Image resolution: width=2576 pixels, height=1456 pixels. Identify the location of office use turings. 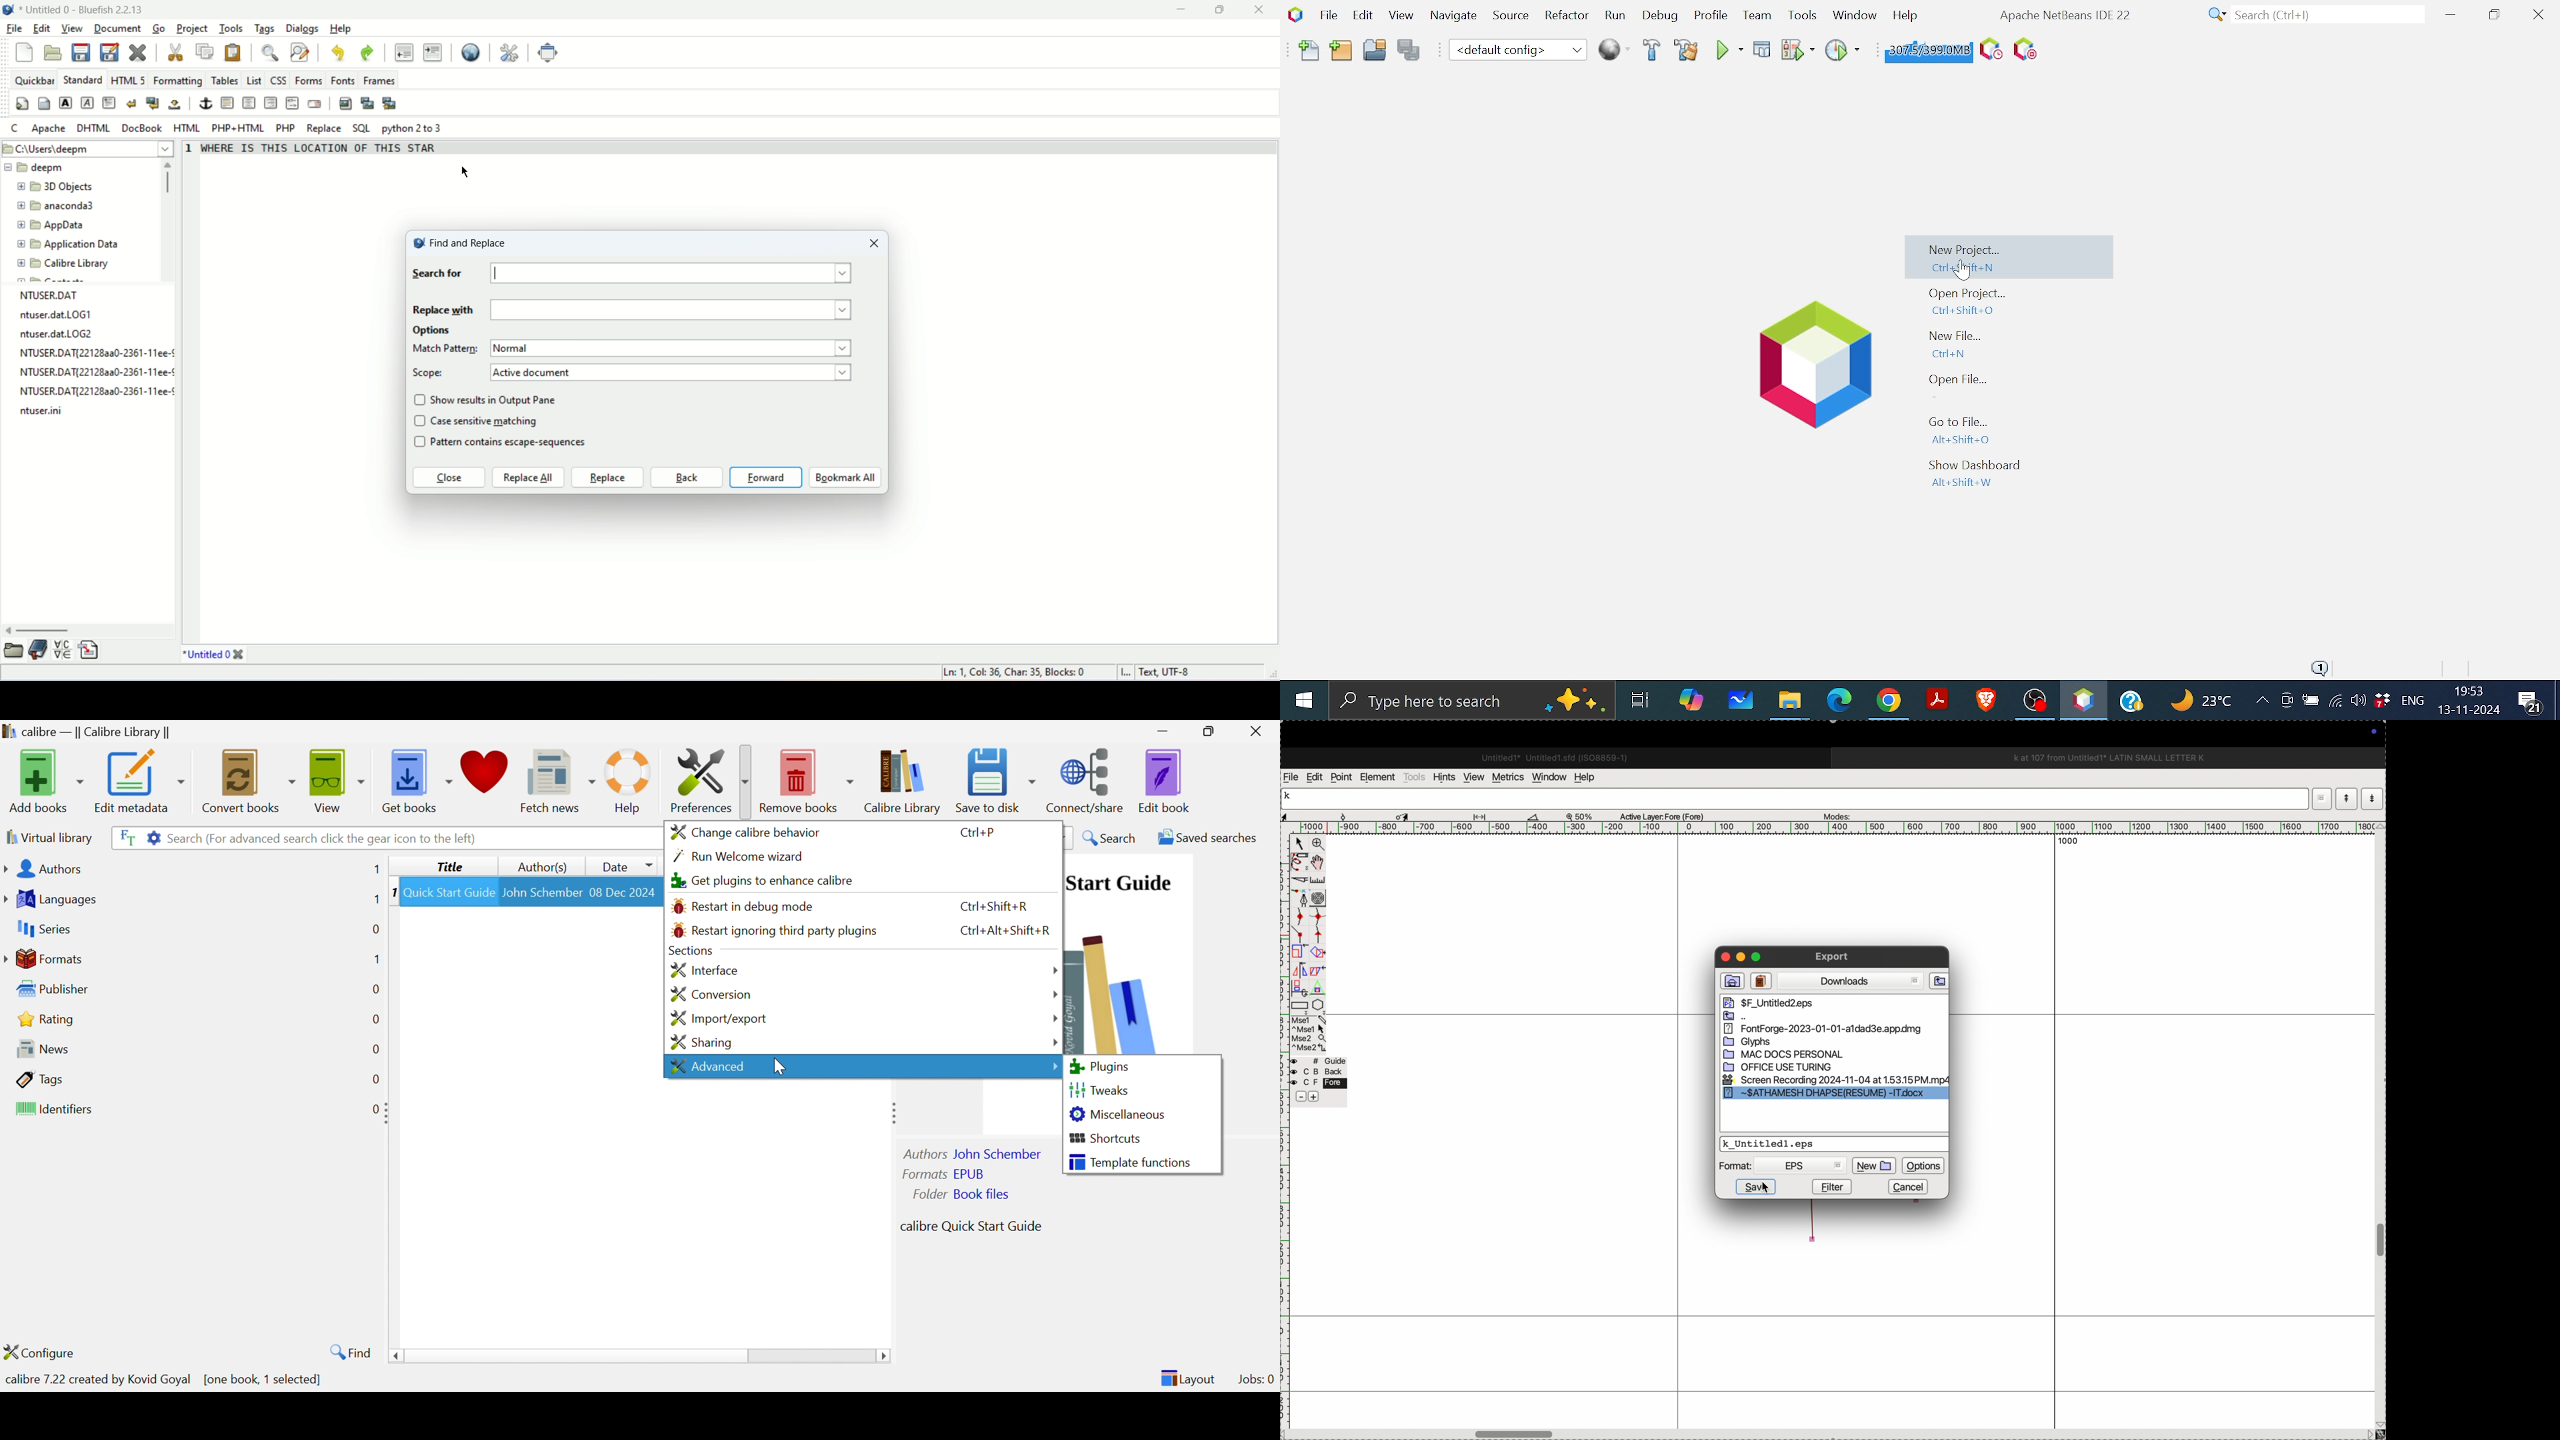
(1795, 1067).